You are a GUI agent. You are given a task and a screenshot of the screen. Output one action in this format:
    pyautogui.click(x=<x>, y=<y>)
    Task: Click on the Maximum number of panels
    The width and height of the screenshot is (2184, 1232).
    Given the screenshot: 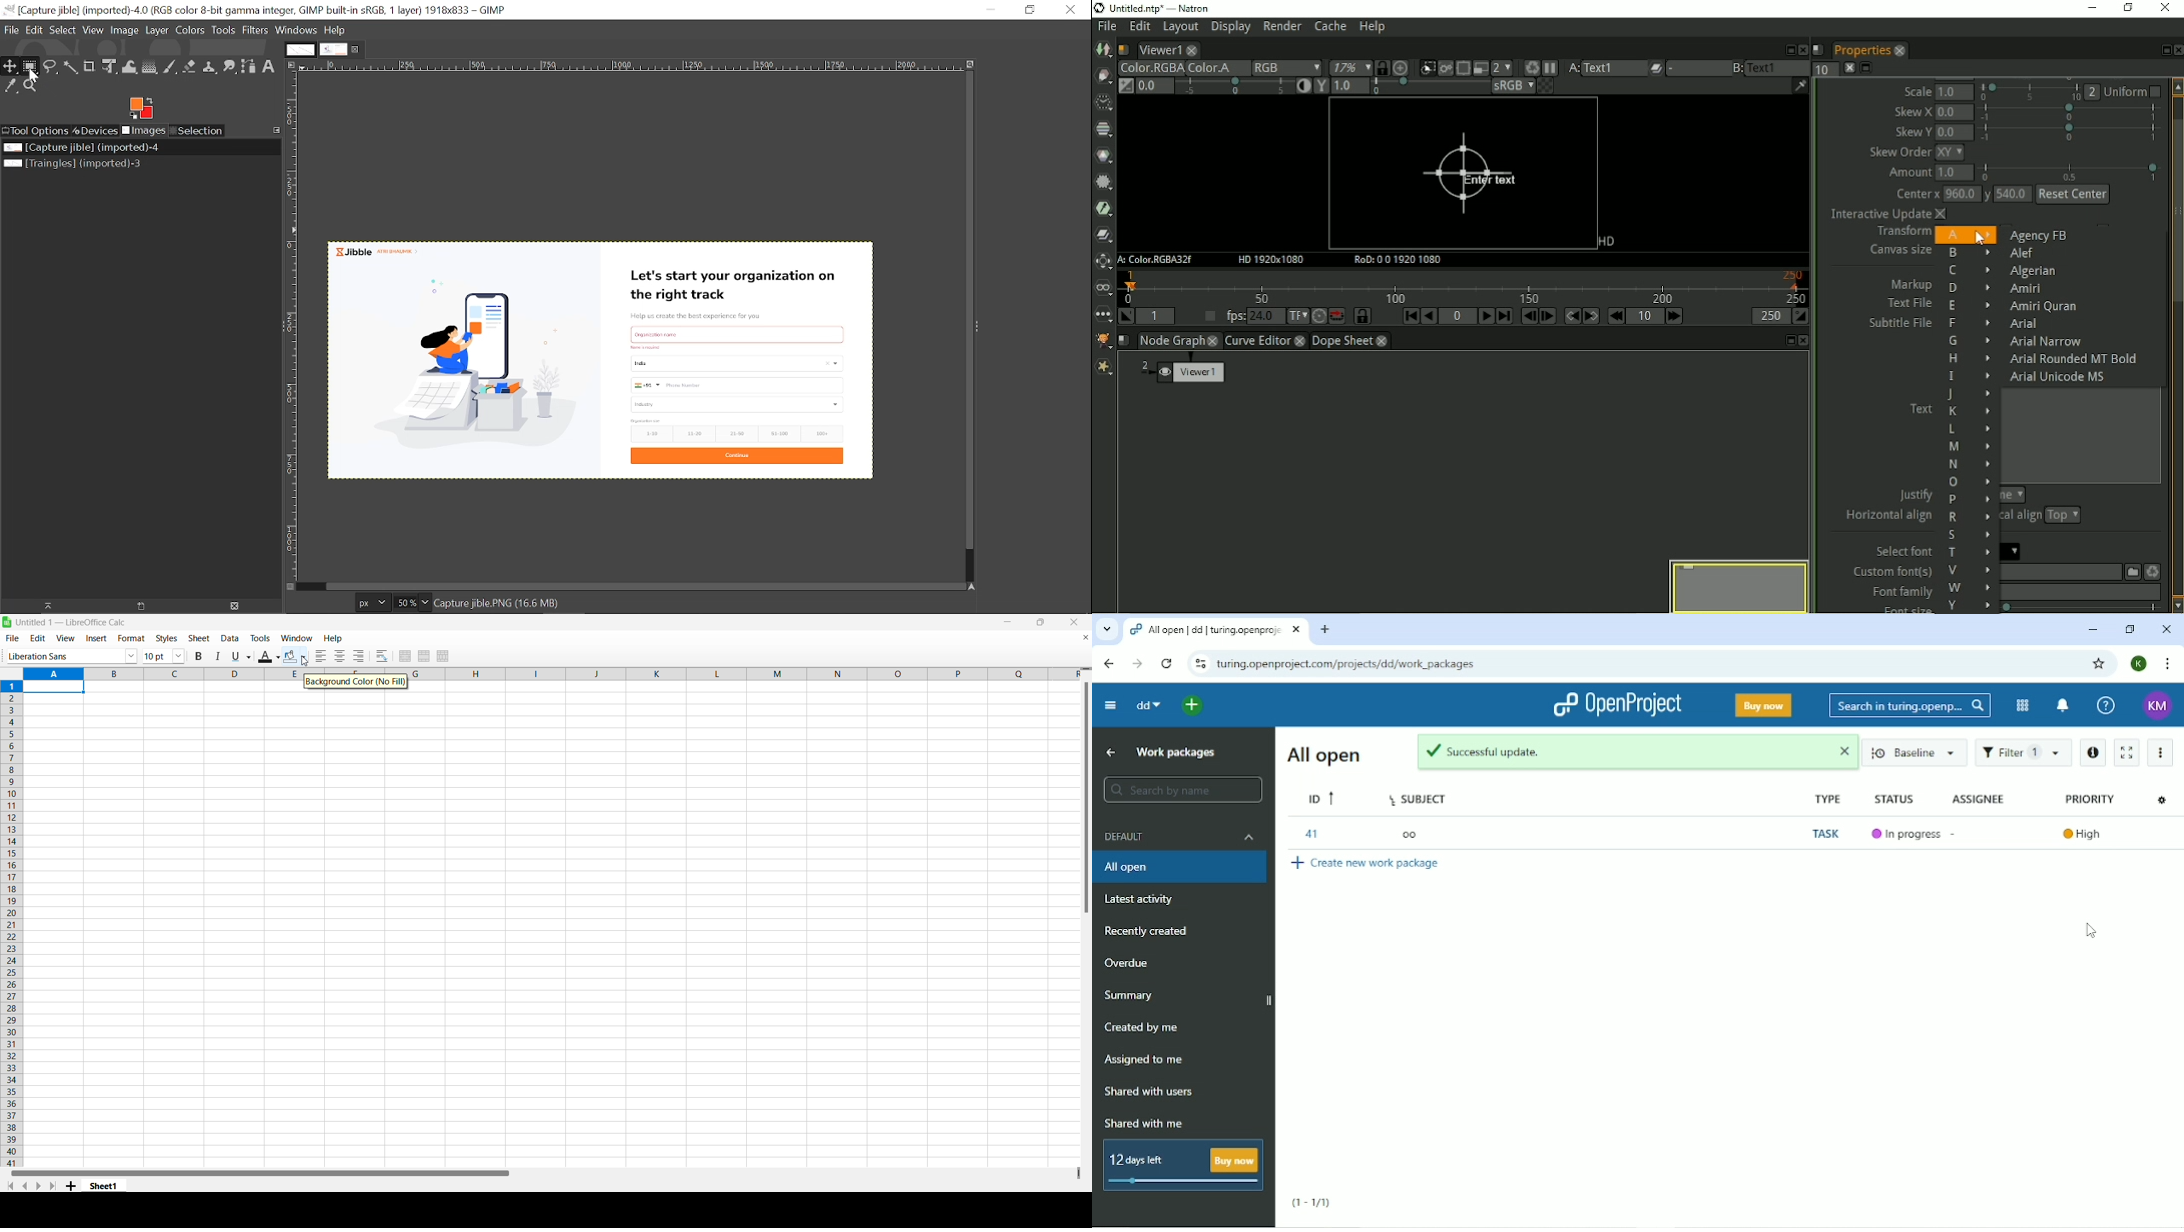 What is the action you would take?
    pyautogui.click(x=1825, y=69)
    